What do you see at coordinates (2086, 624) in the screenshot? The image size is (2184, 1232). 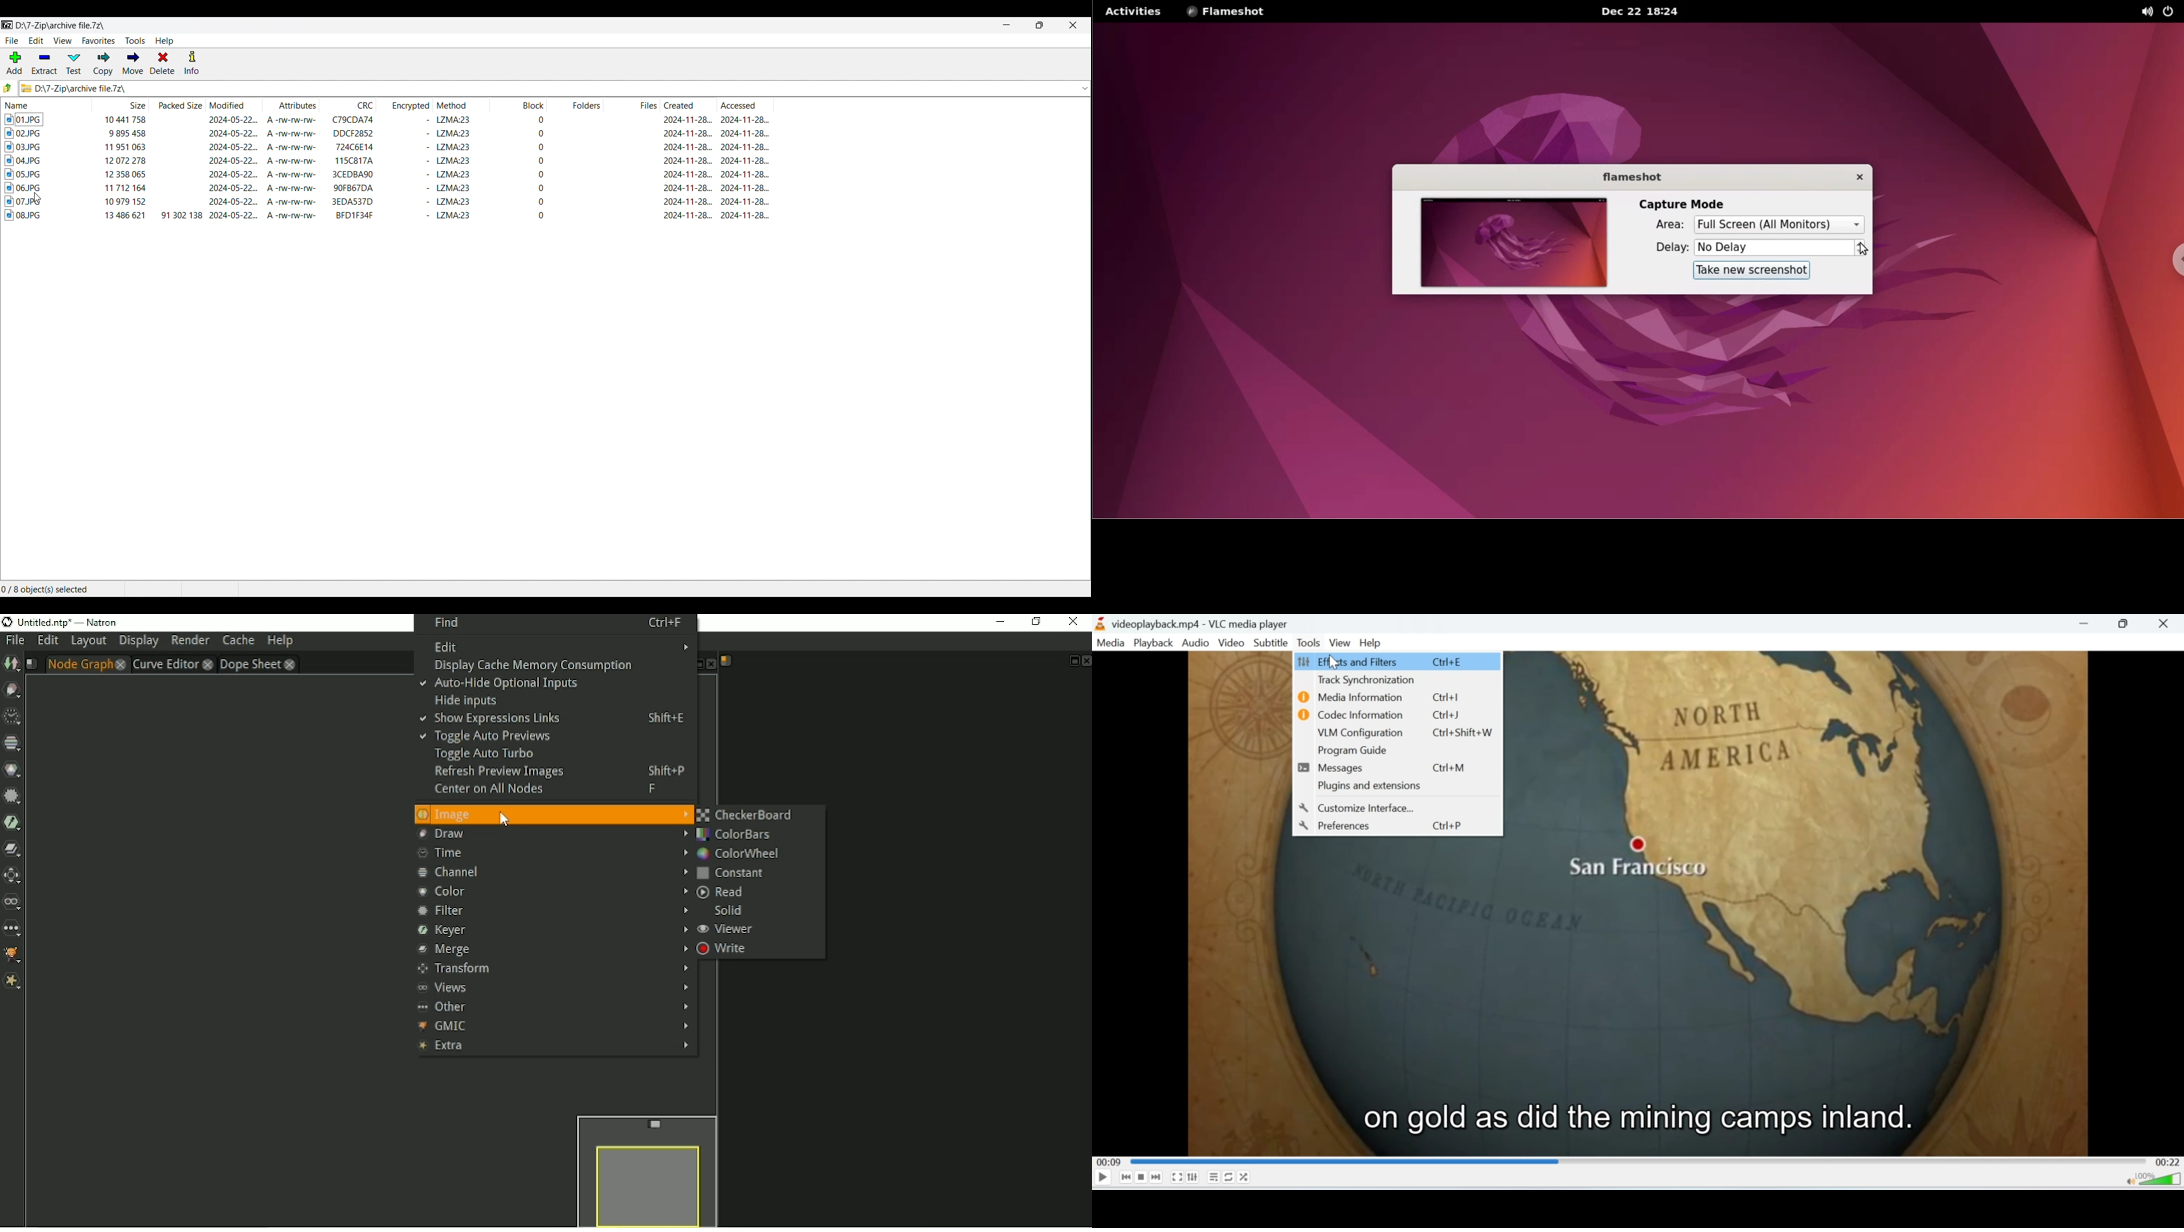 I see `minimise` at bounding box center [2086, 624].